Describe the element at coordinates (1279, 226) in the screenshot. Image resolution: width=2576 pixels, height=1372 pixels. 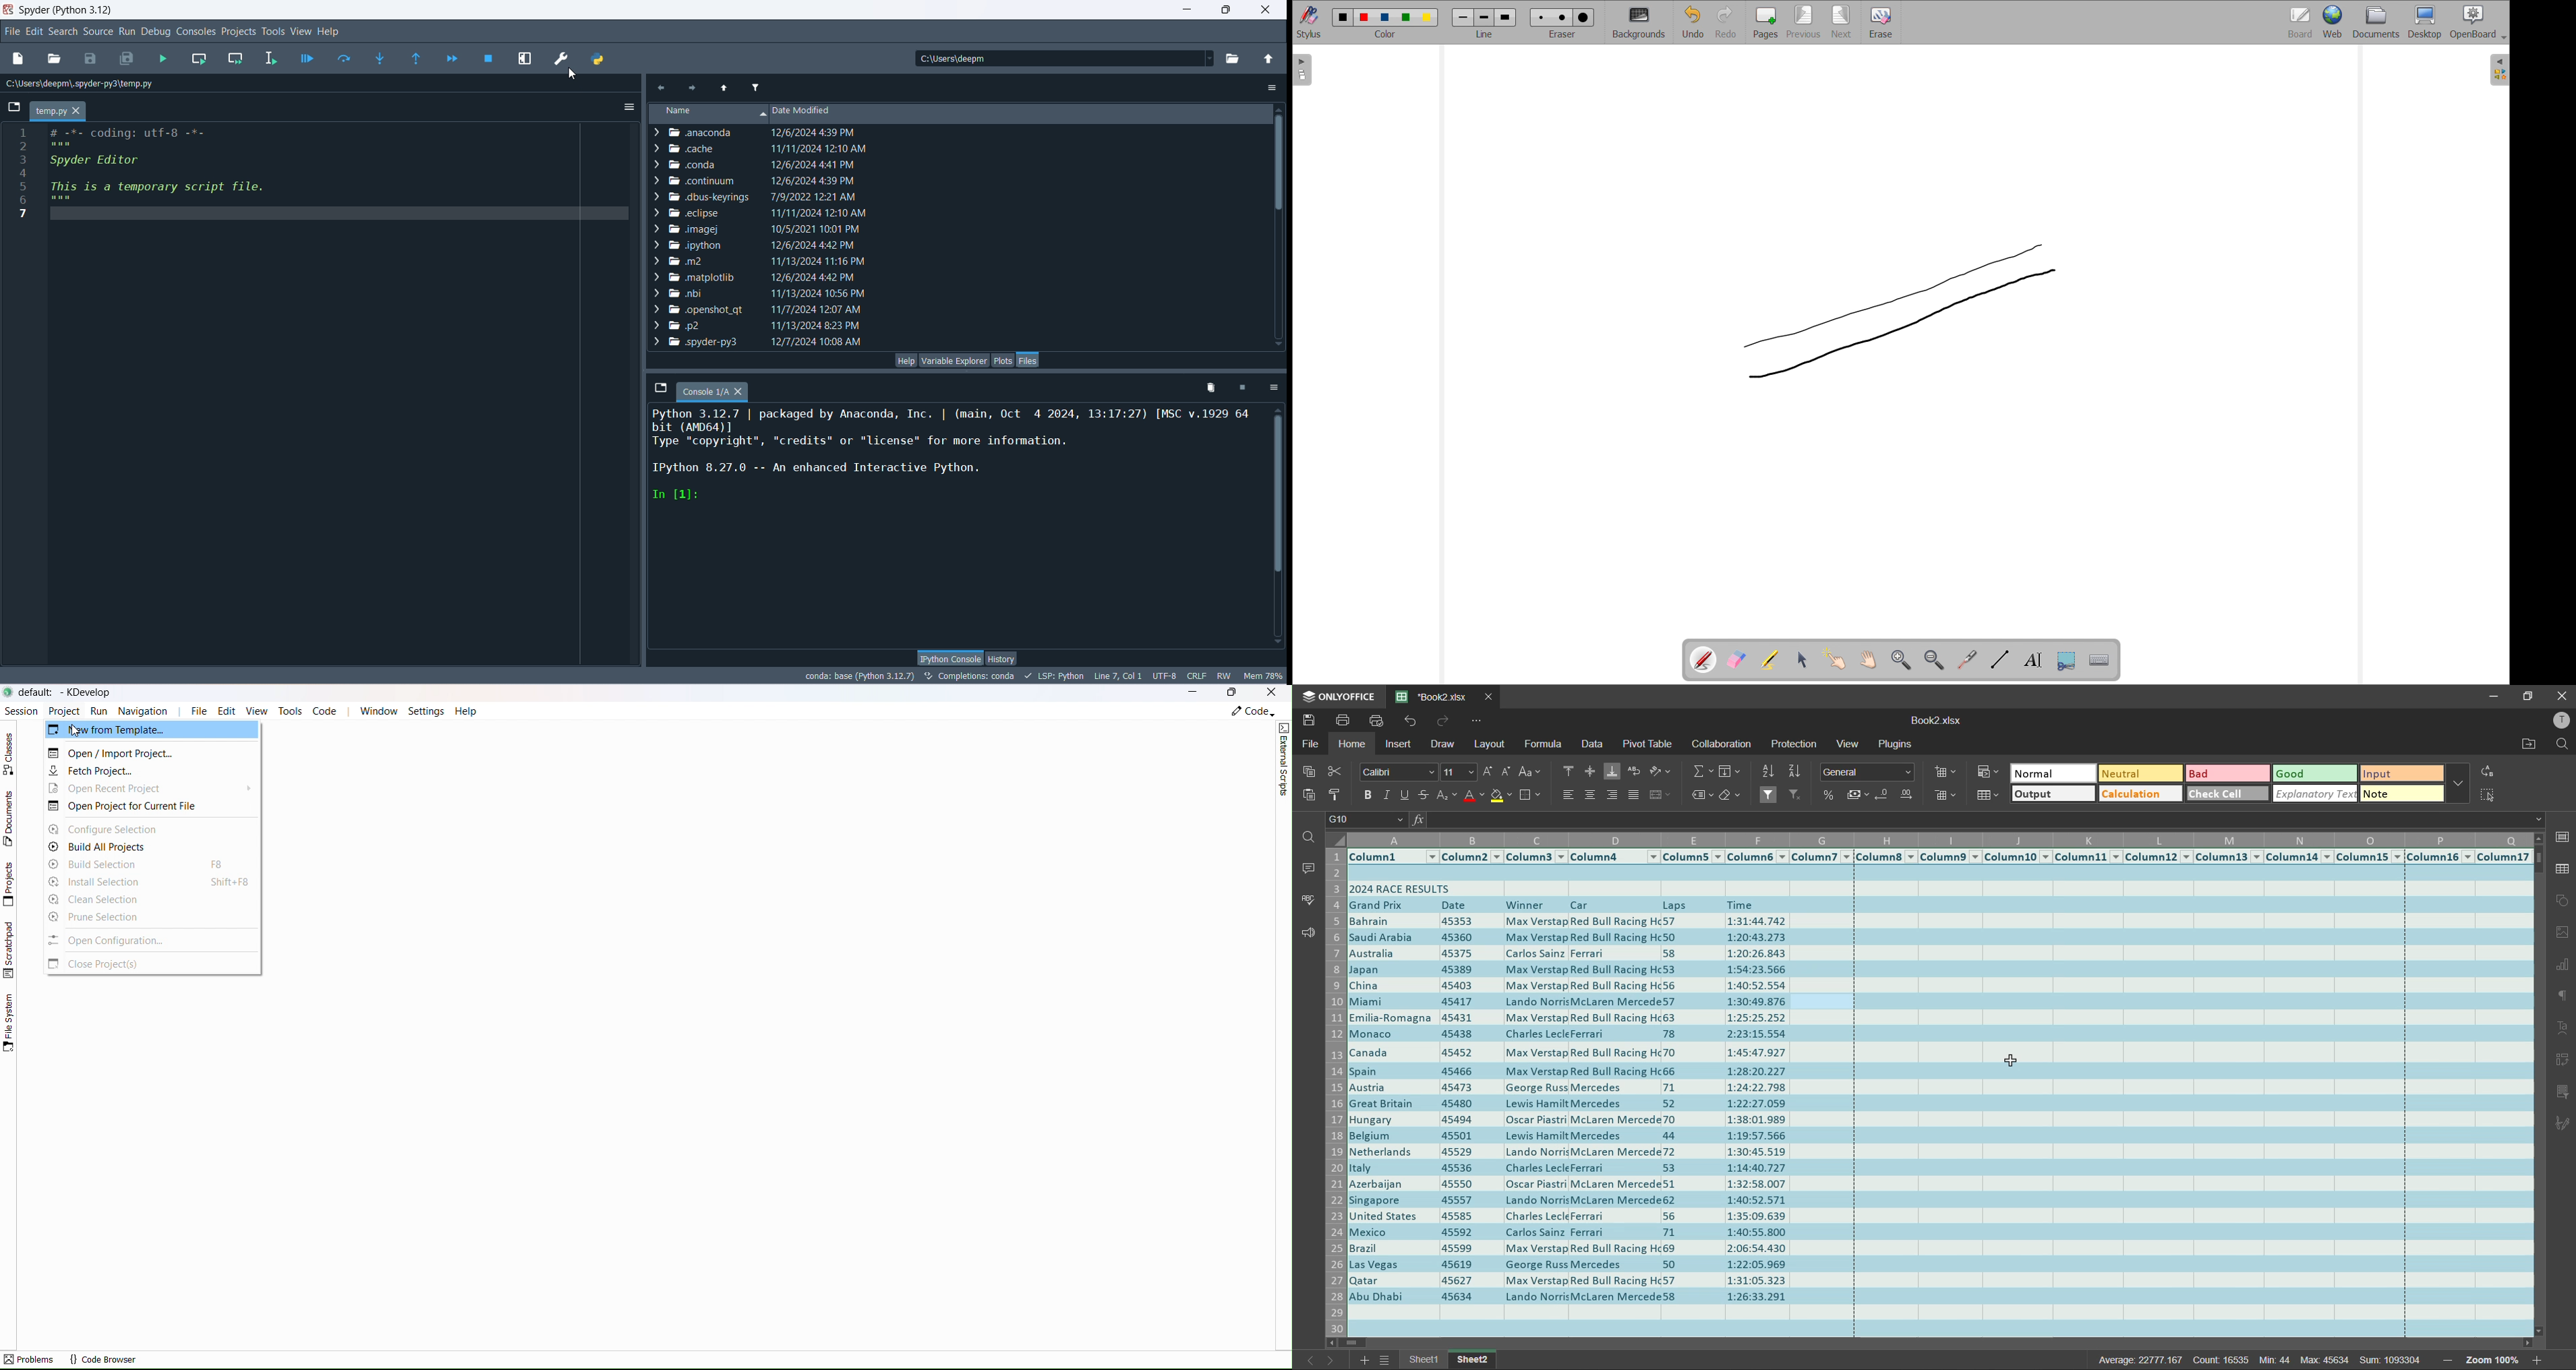
I see `vertical scroll bar` at that location.